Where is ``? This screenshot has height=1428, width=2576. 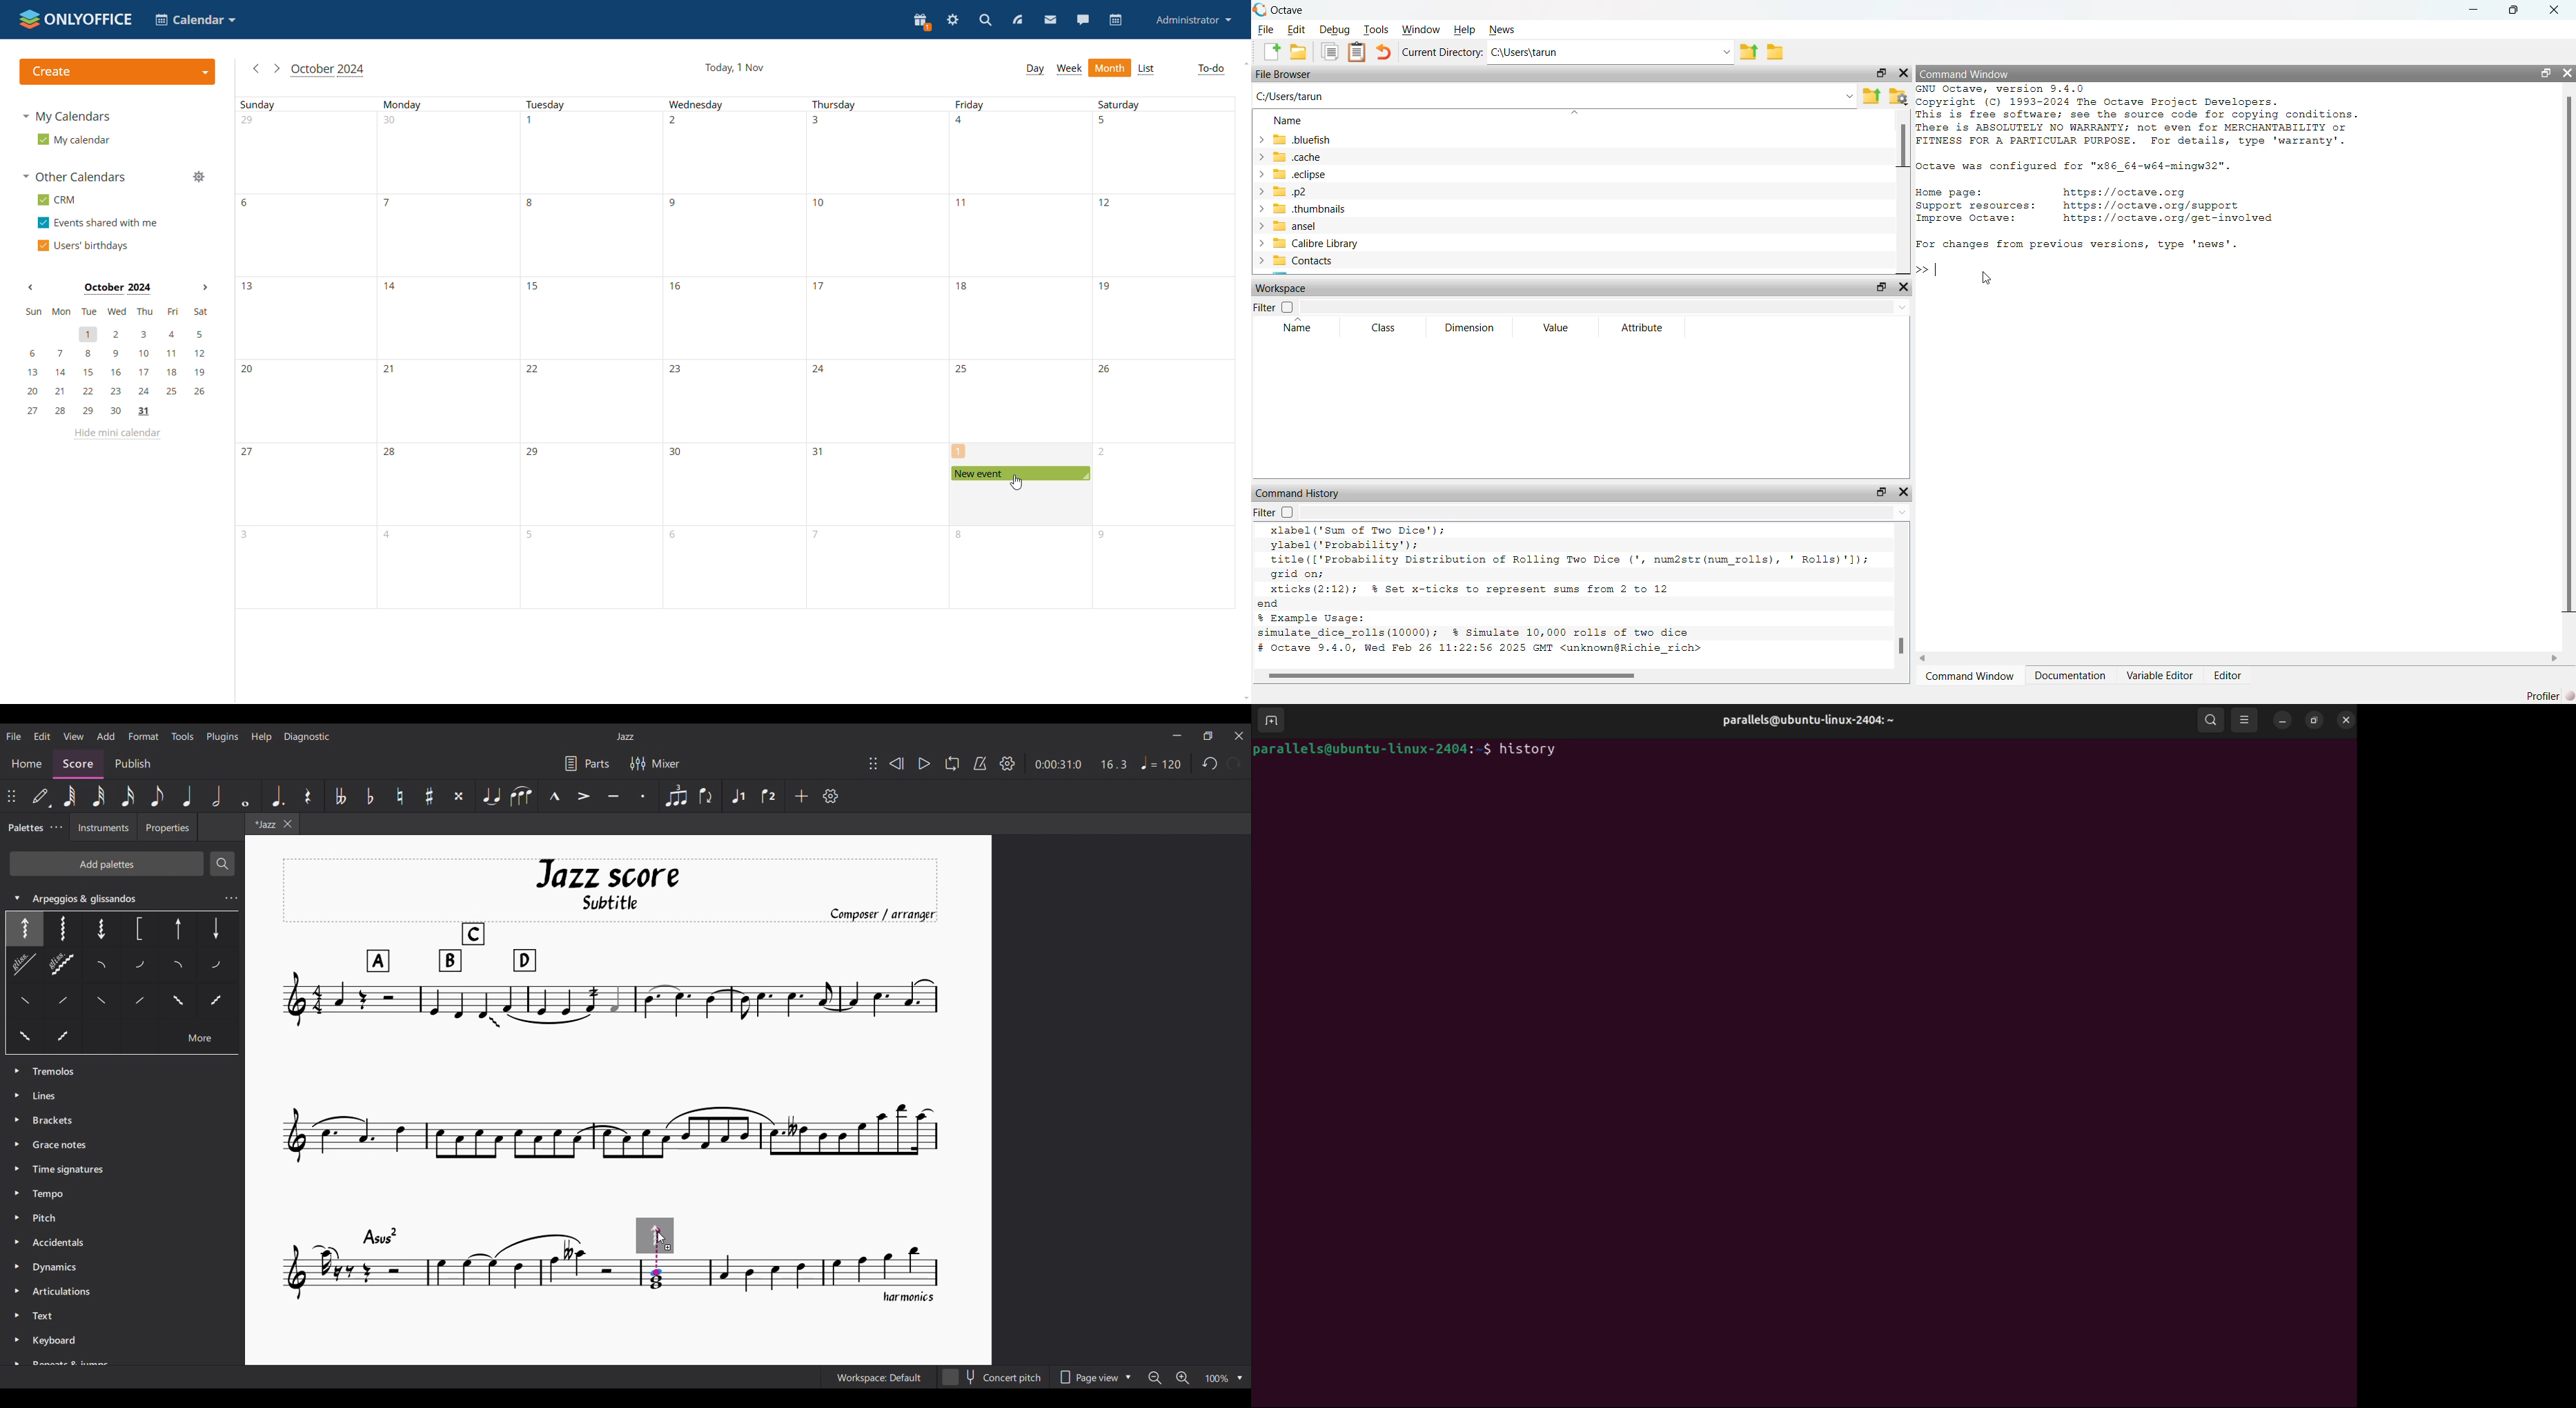
 is located at coordinates (176, 930).